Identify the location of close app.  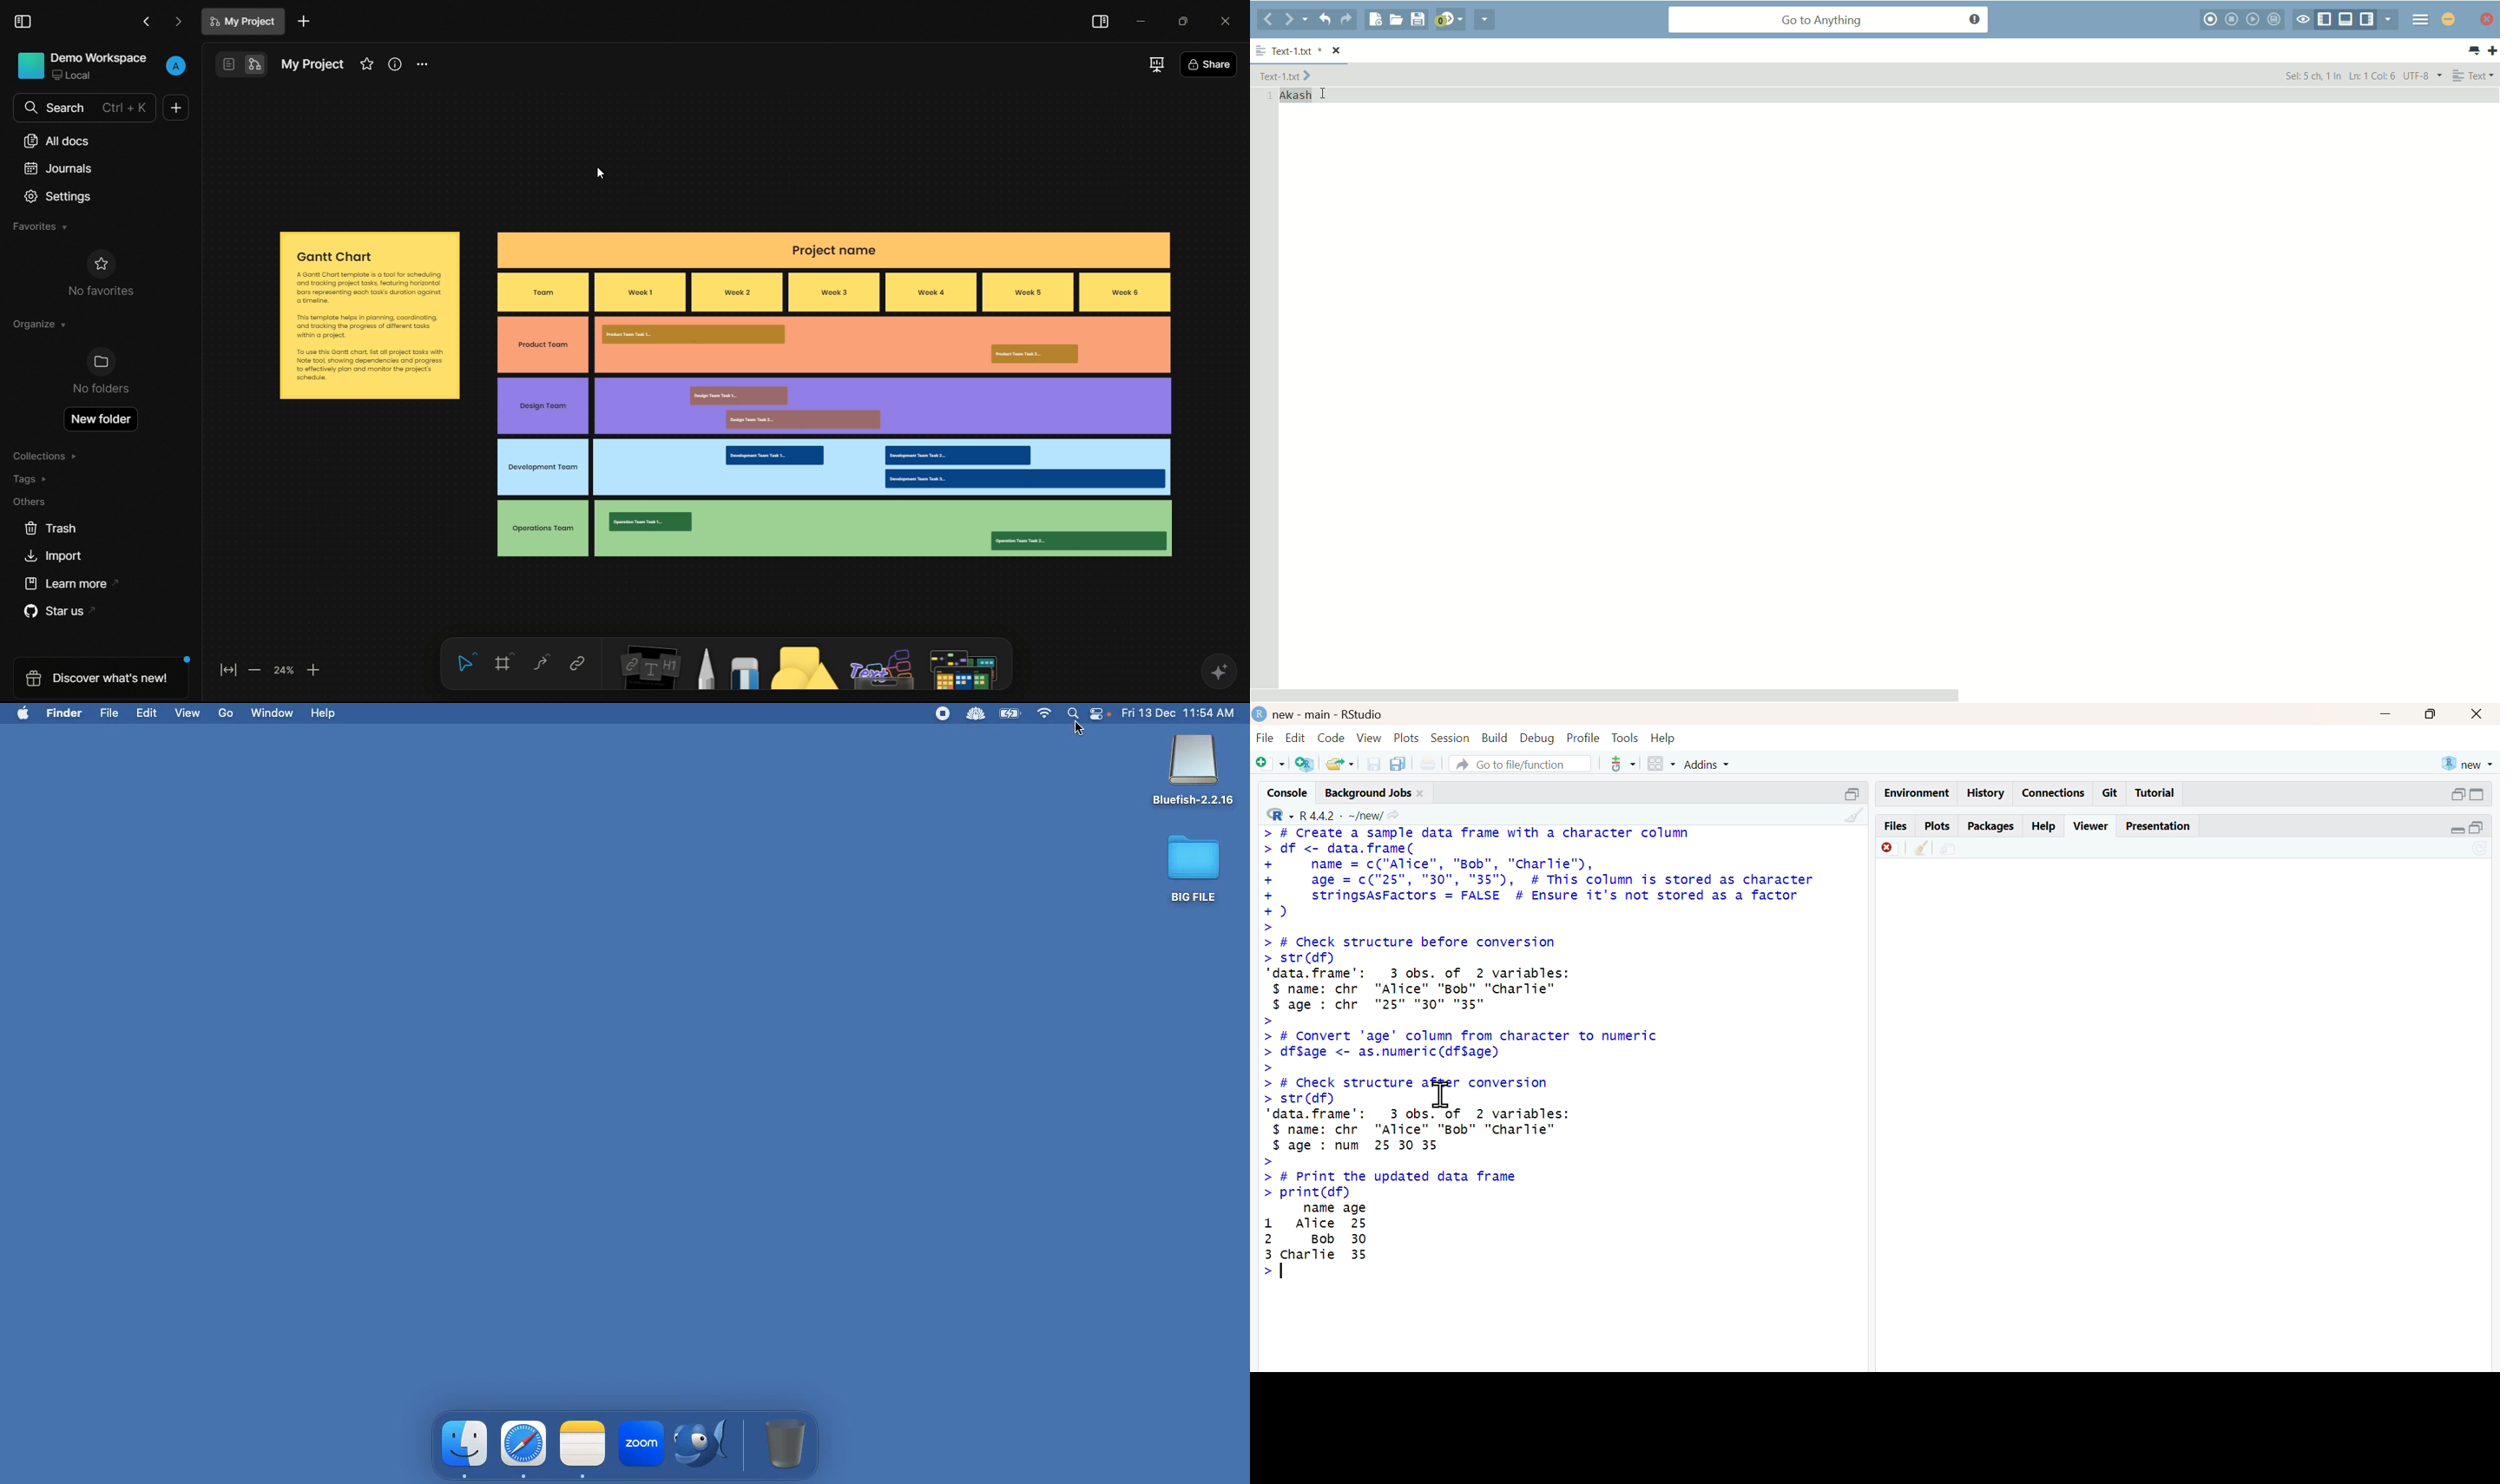
(1223, 19).